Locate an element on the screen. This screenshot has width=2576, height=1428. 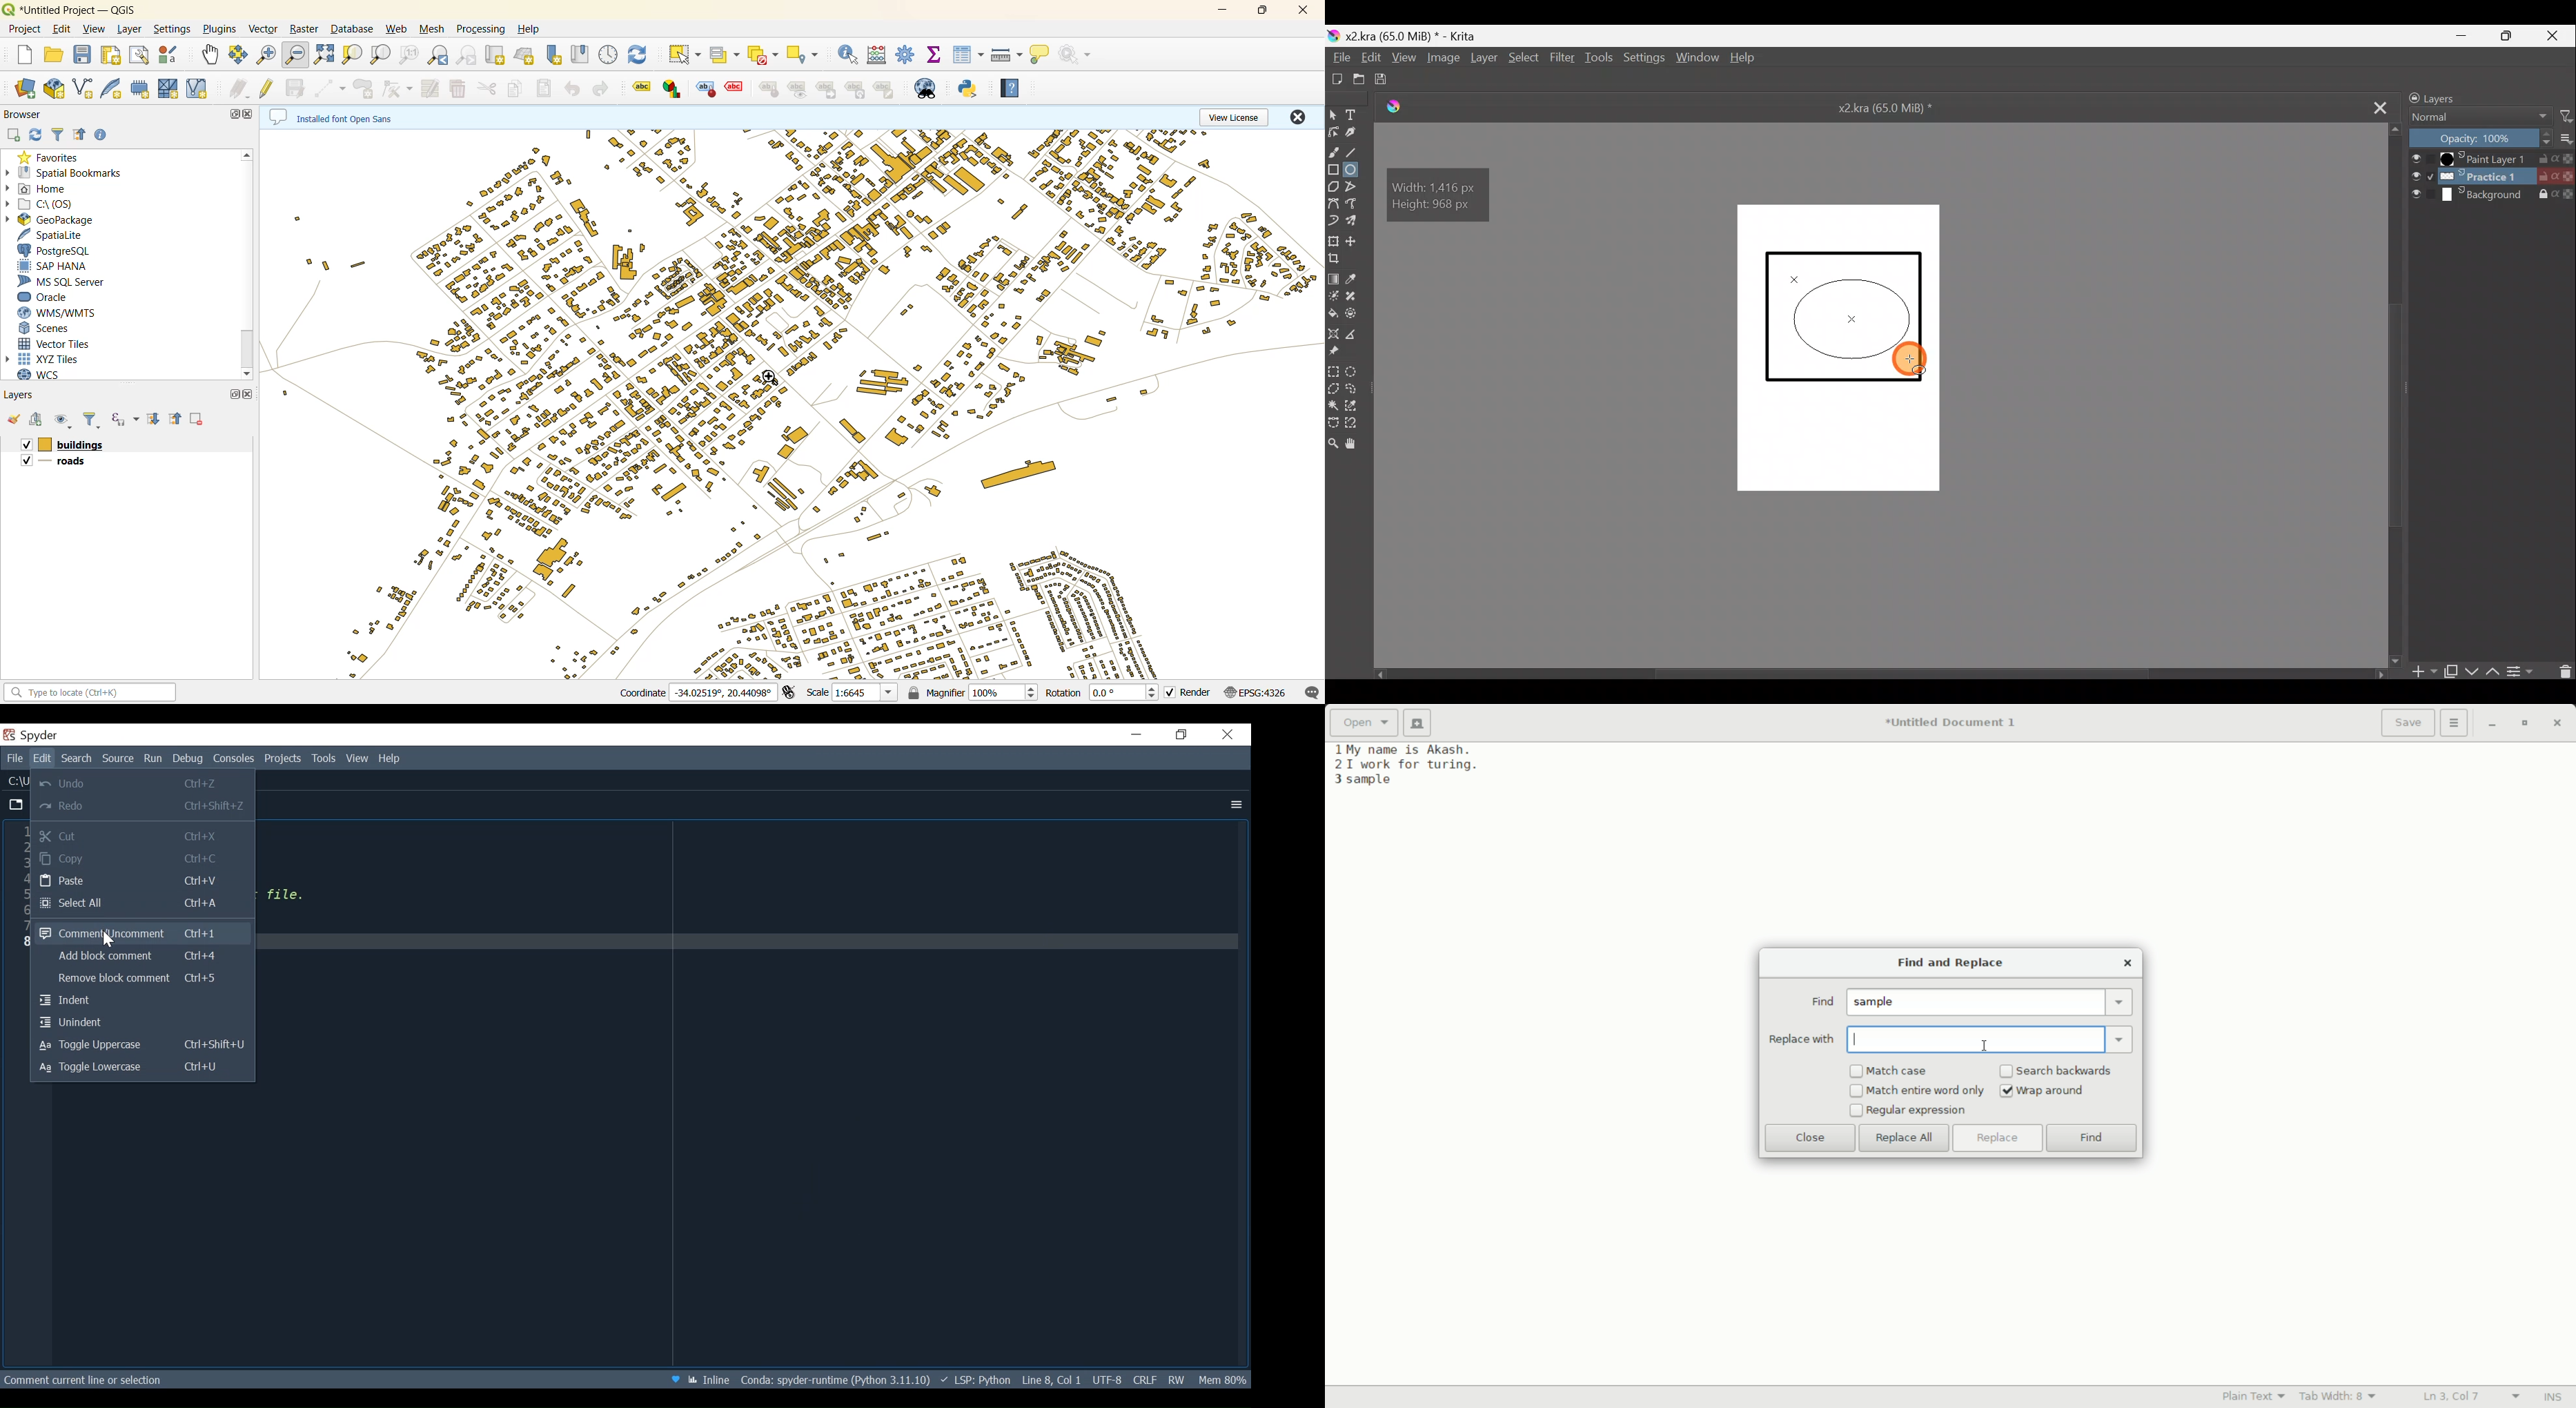
Duplicate layer is located at coordinates (2452, 669).